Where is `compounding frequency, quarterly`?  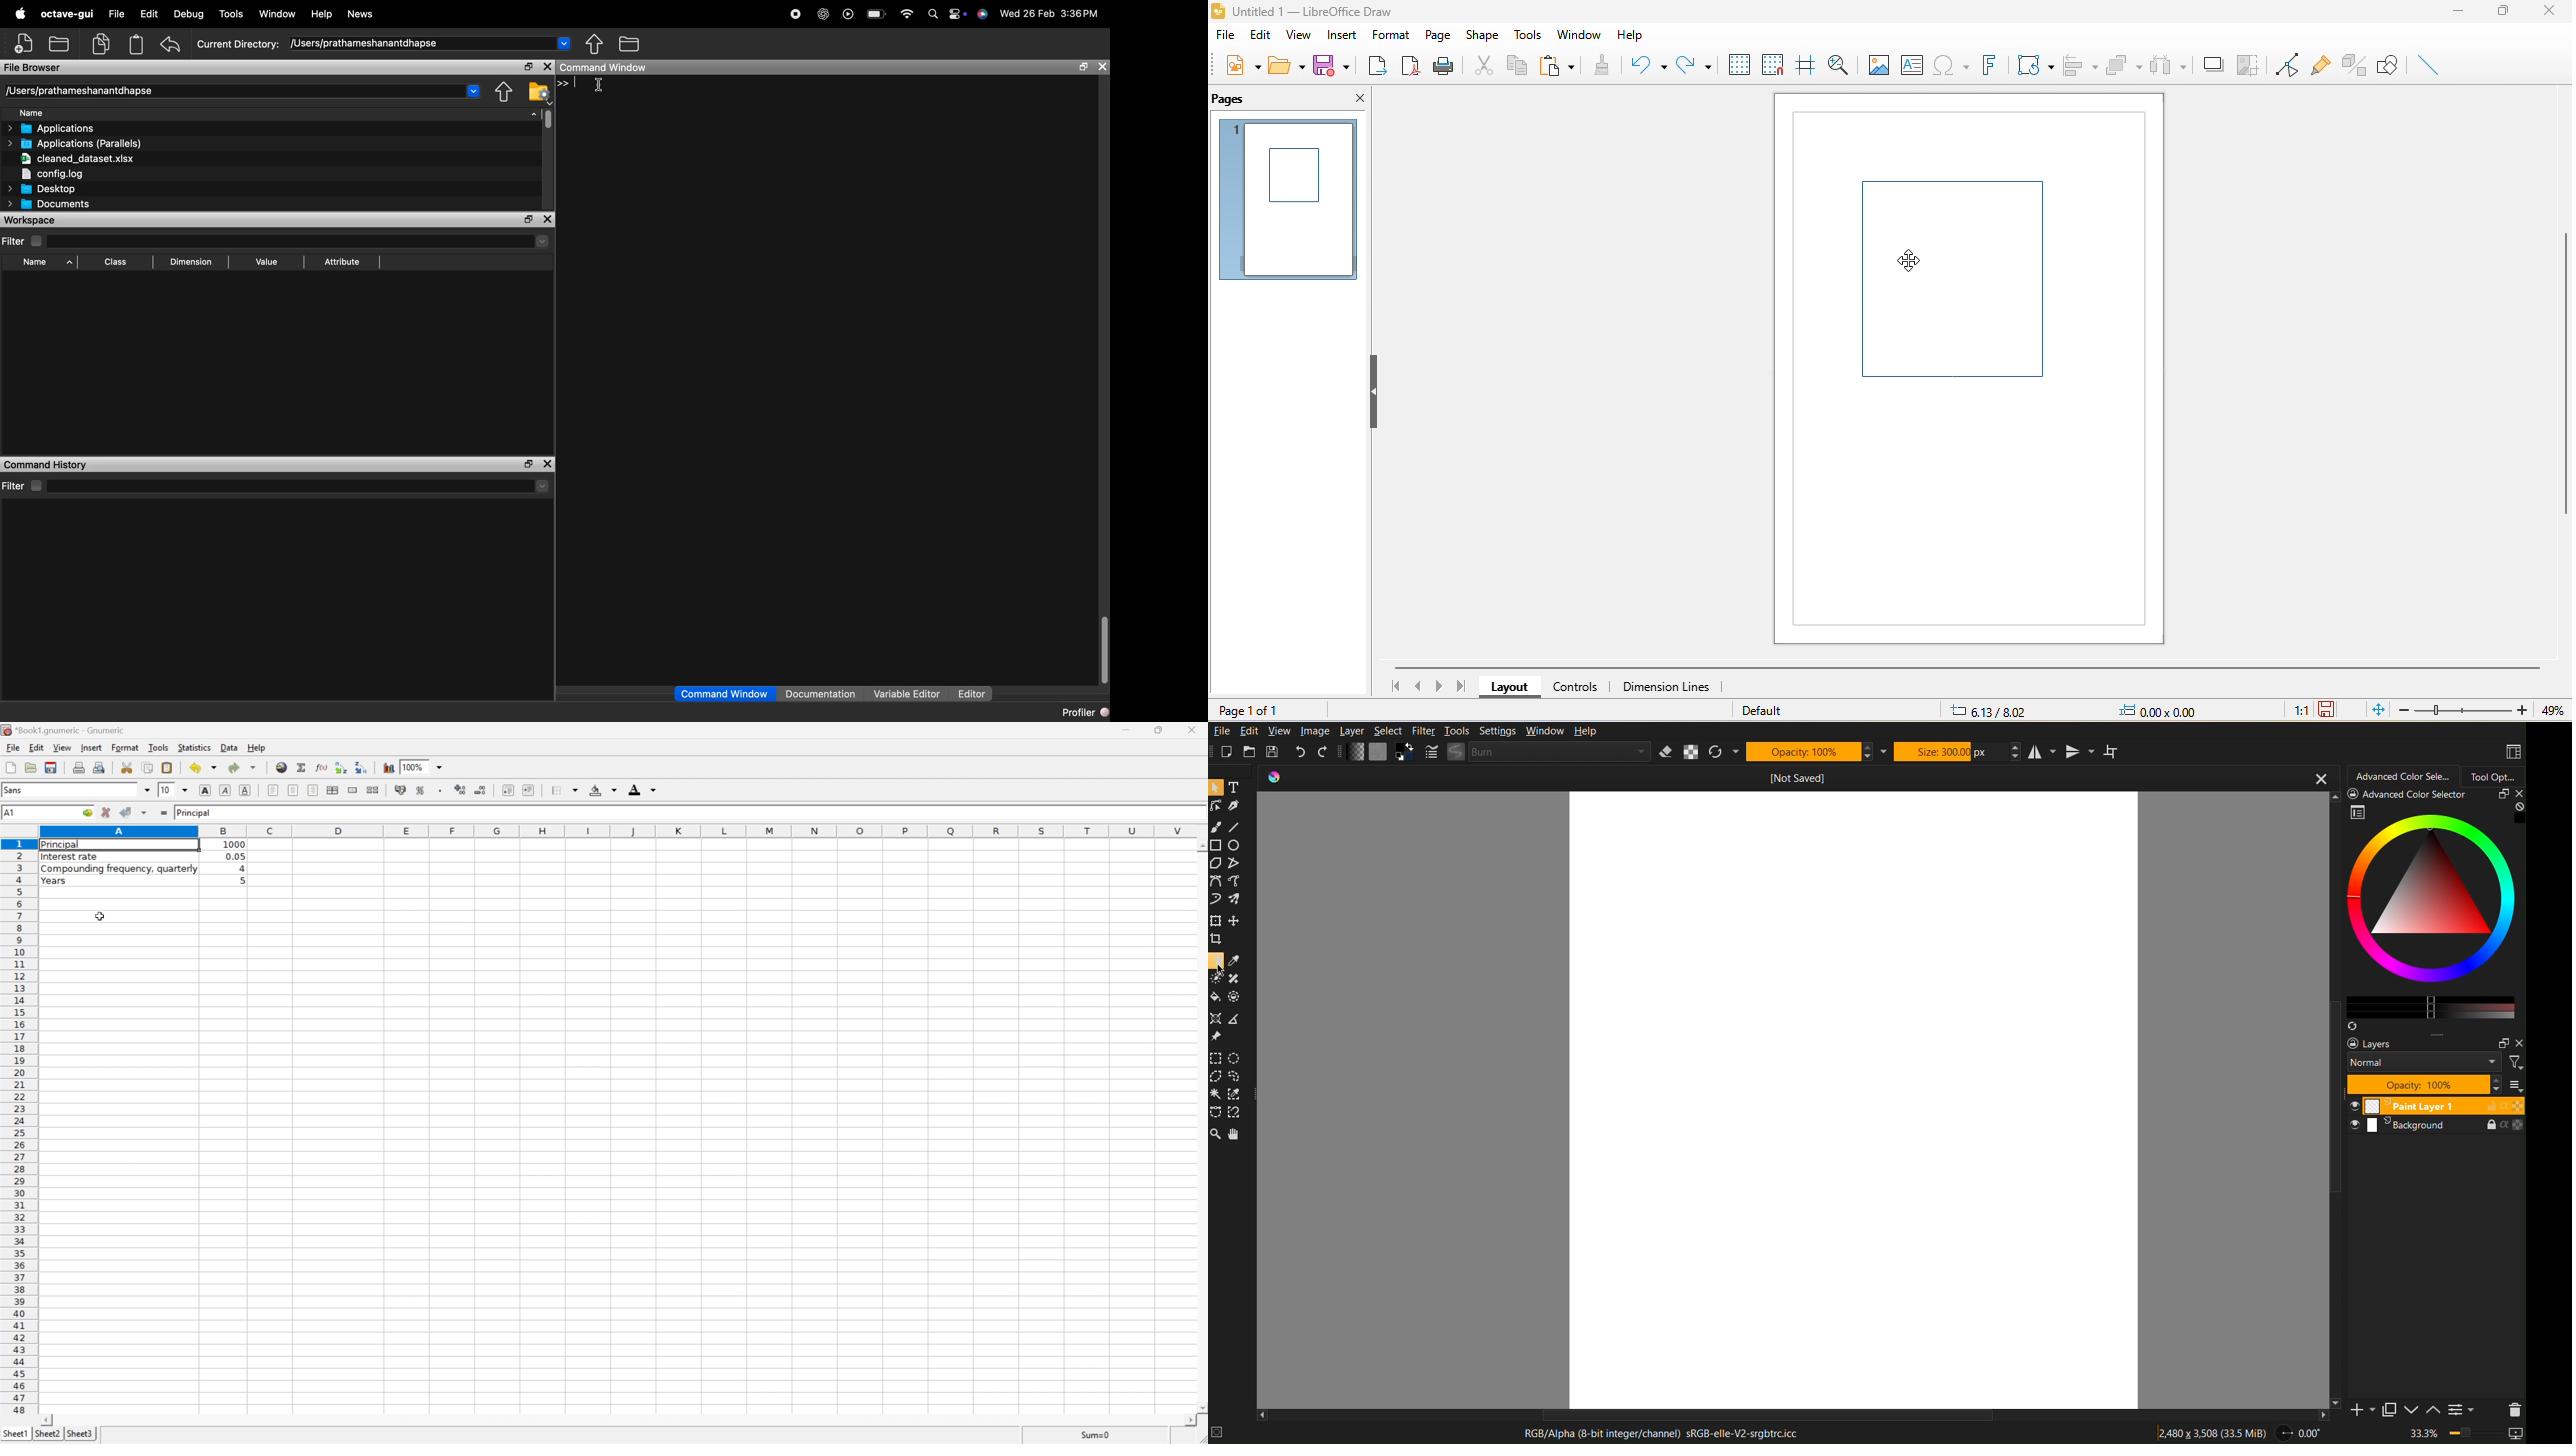
compounding frequency, quarterly is located at coordinates (117, 869).